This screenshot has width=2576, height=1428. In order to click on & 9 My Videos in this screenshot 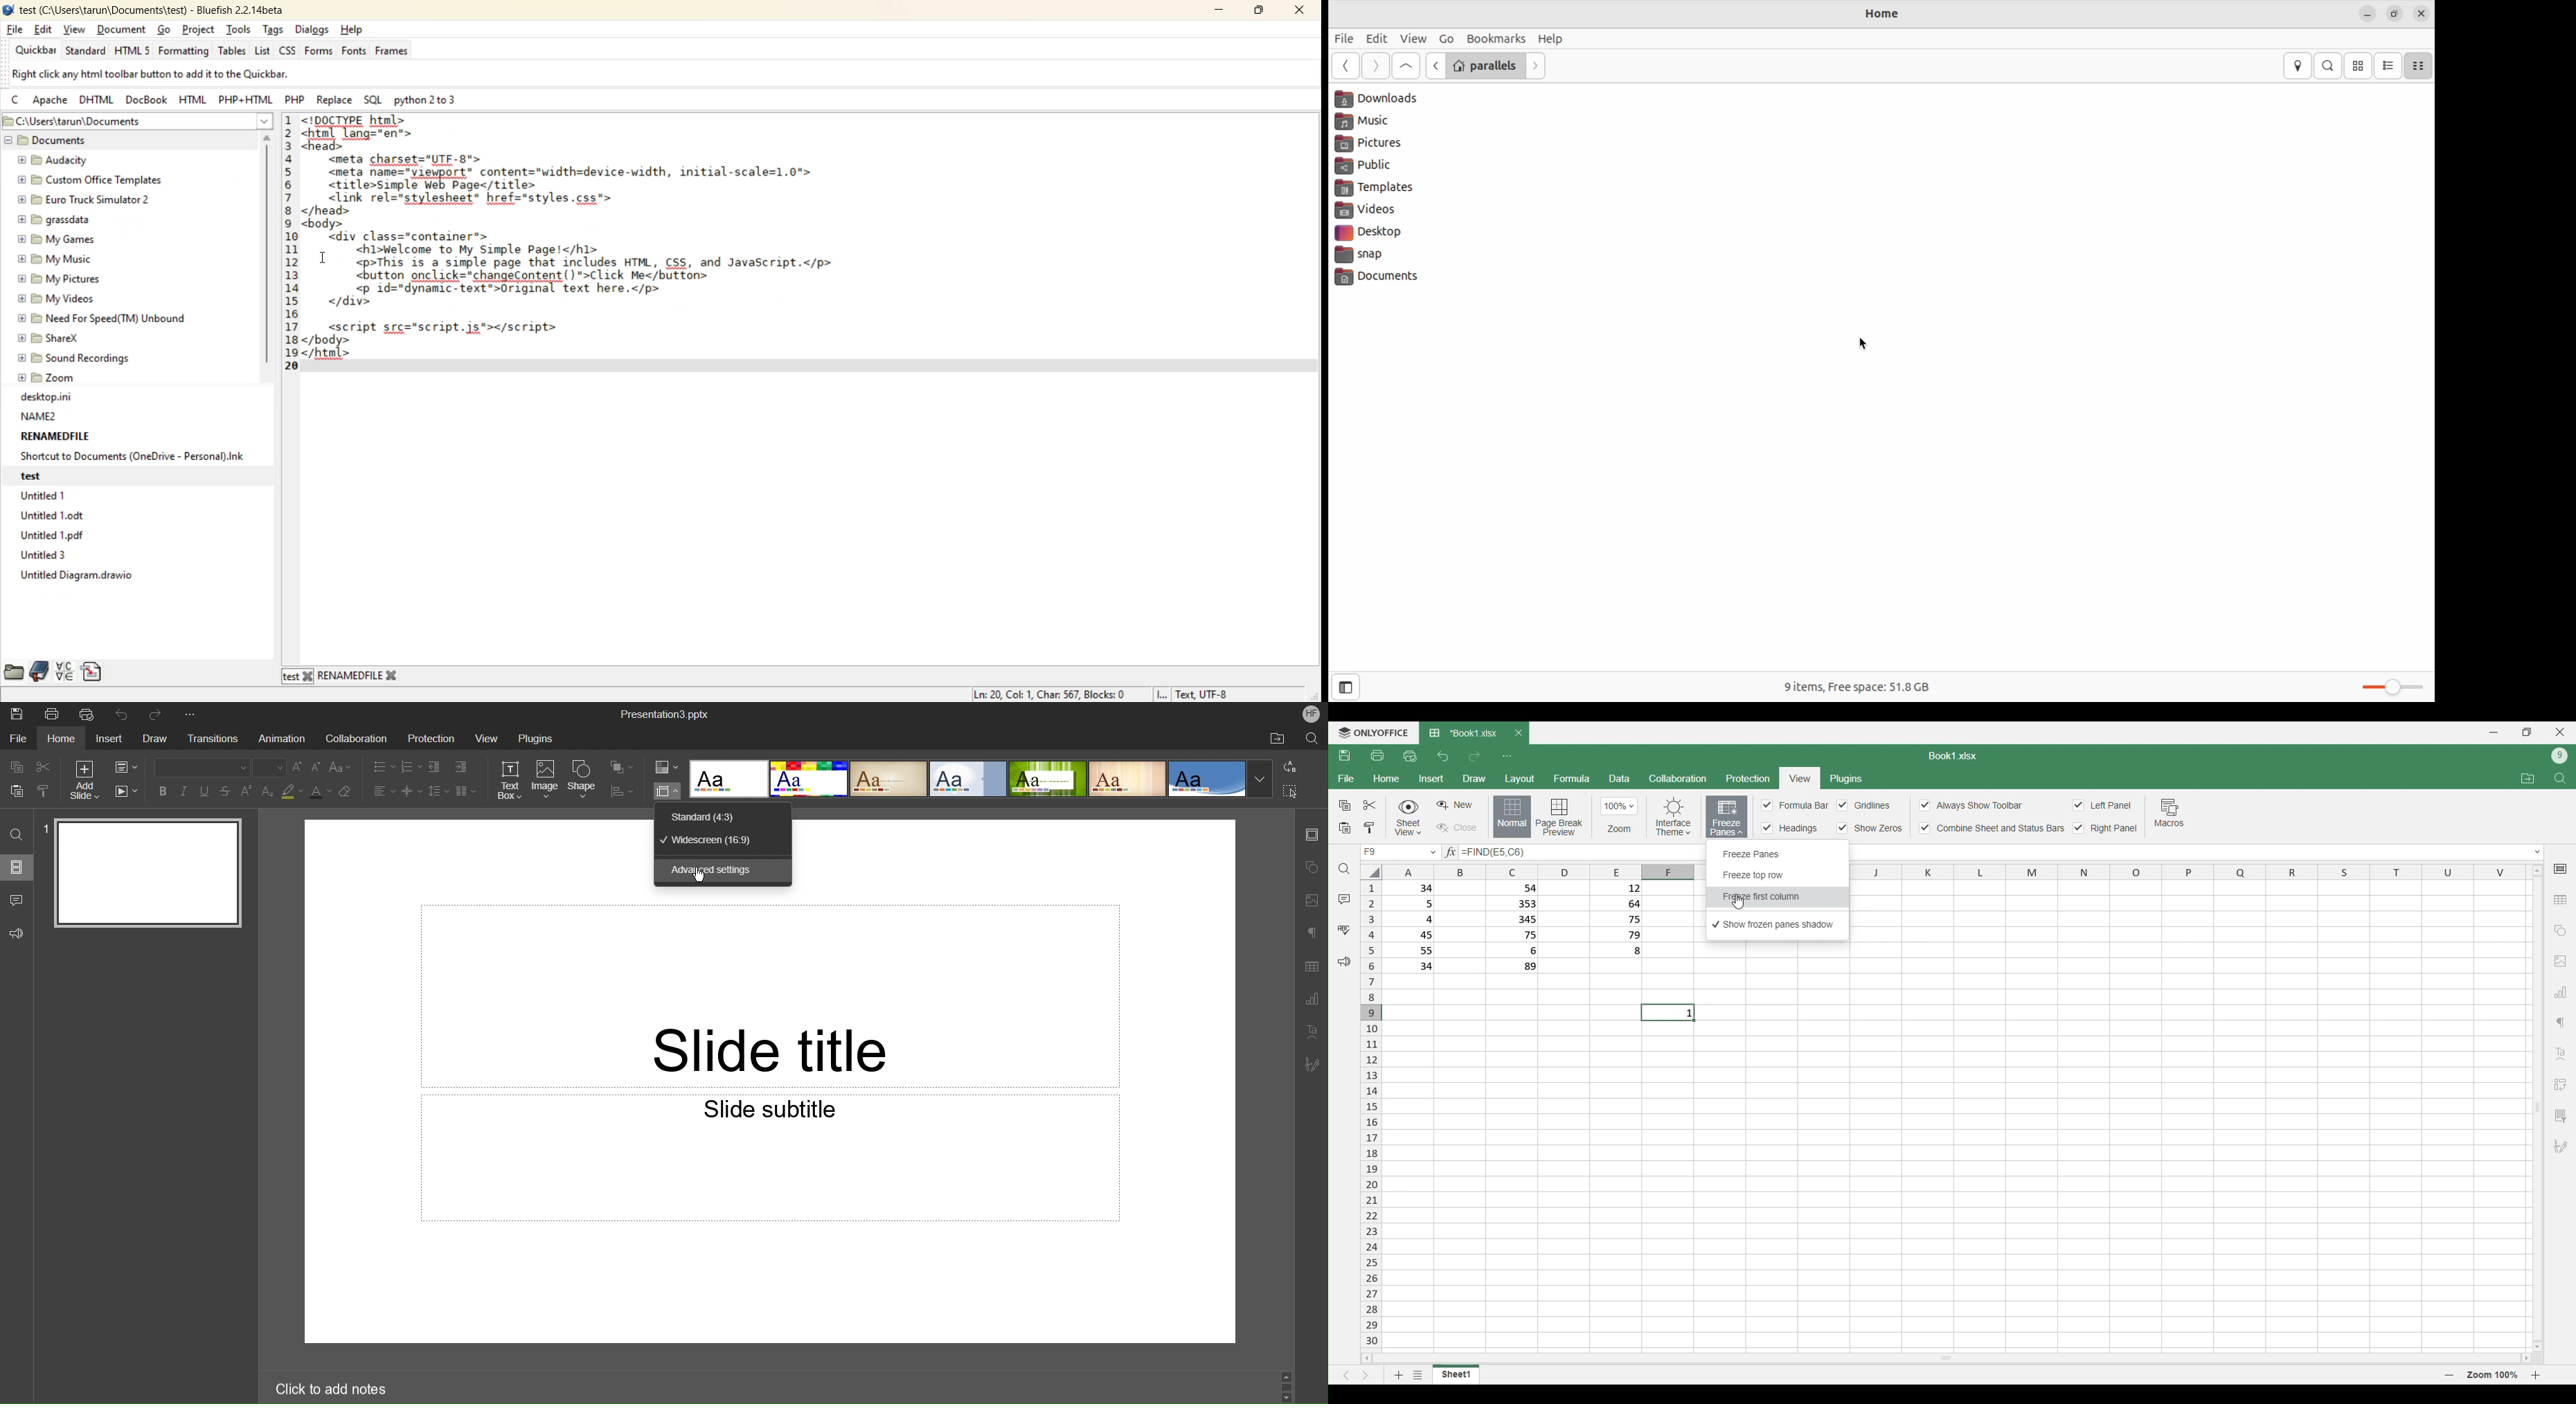, I will do `click(60, 301)`.